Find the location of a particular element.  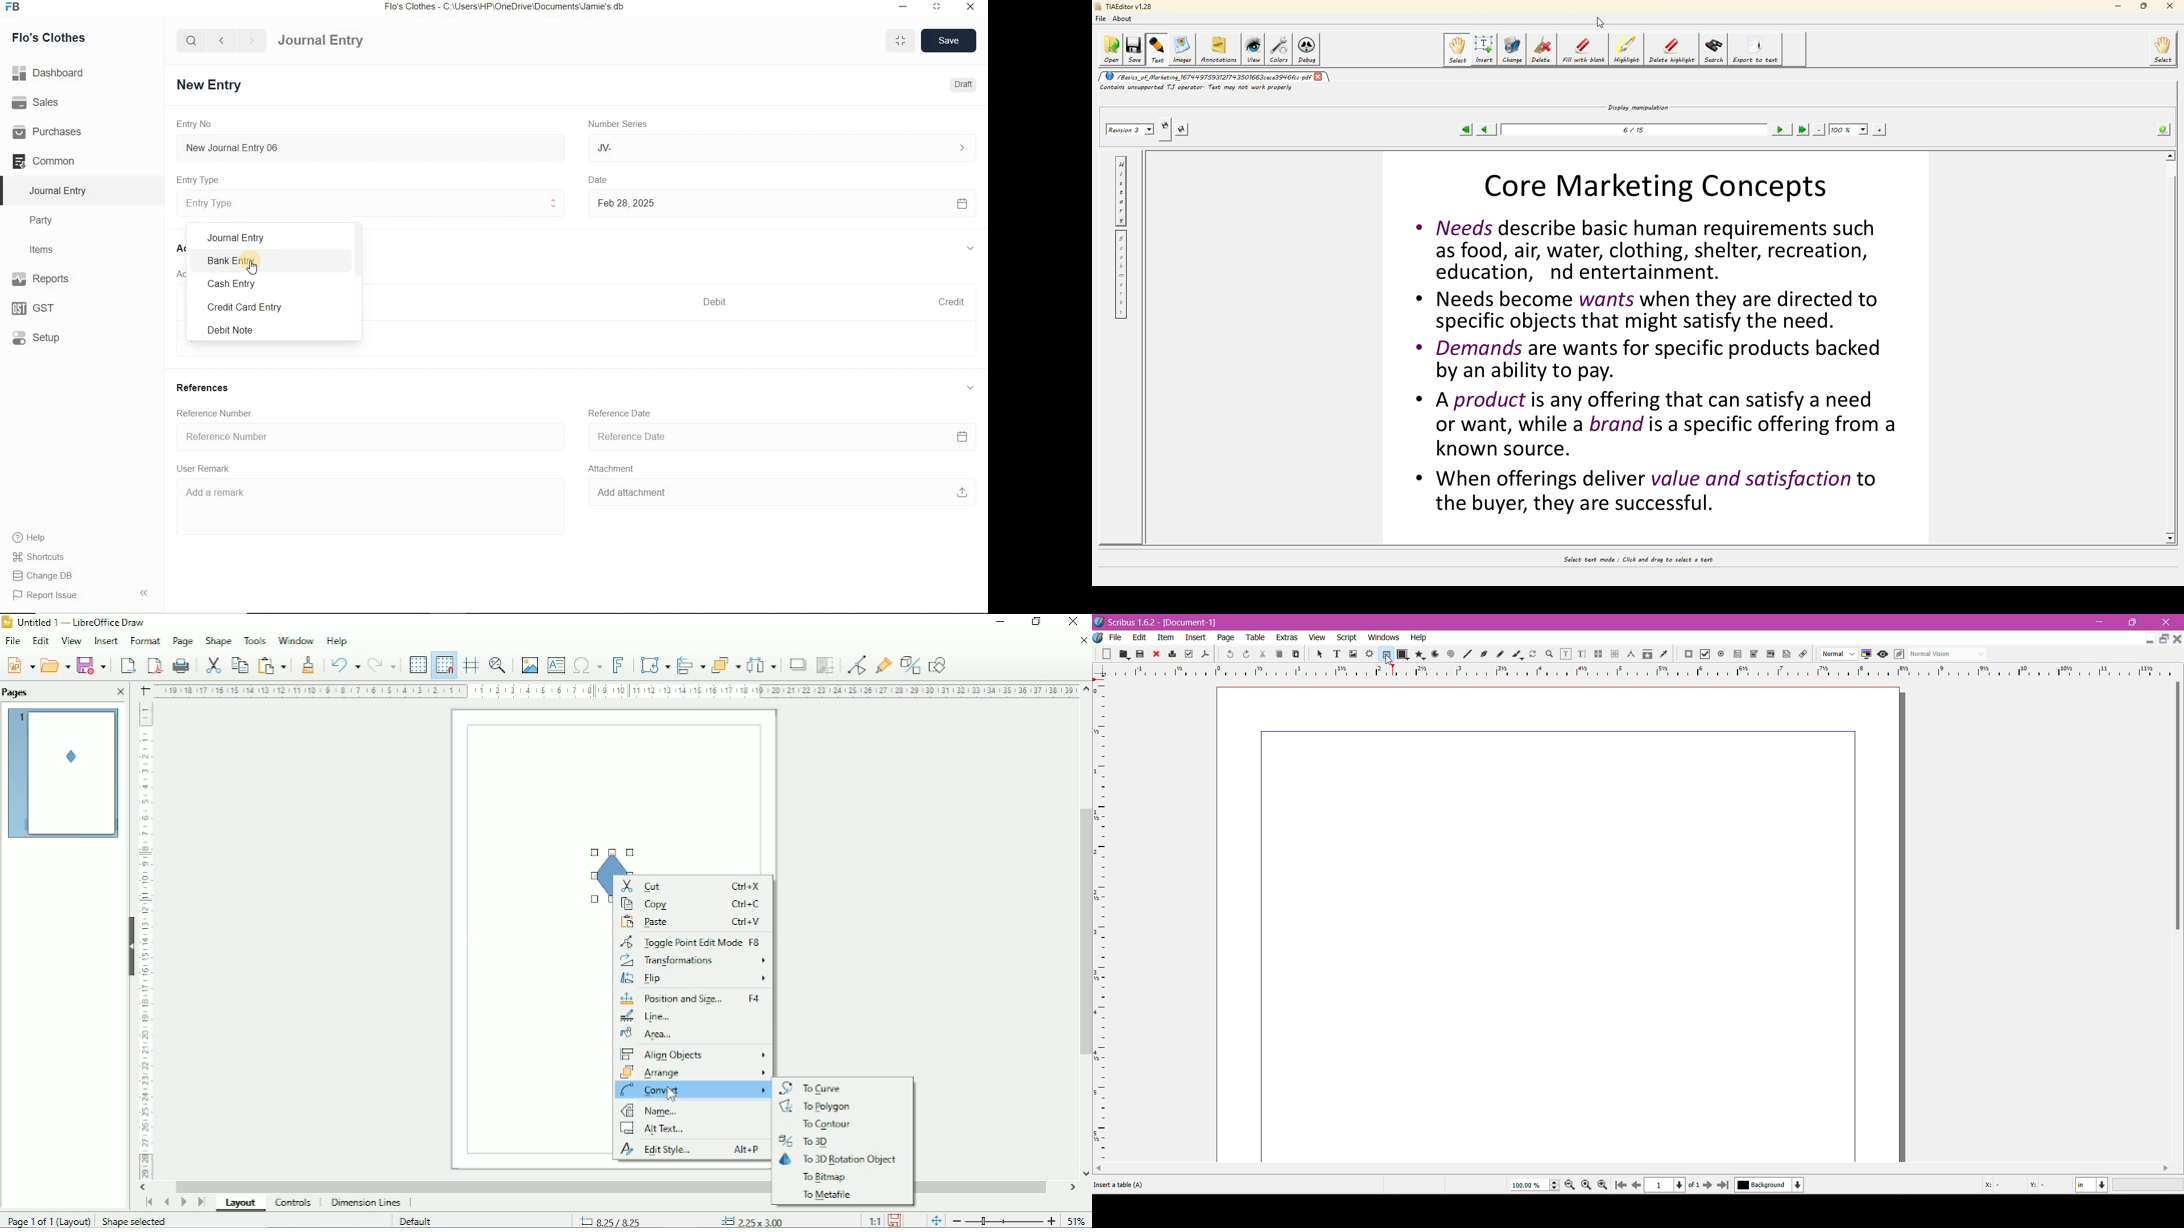

scroll bar is located at coordinates (1632, 1169).